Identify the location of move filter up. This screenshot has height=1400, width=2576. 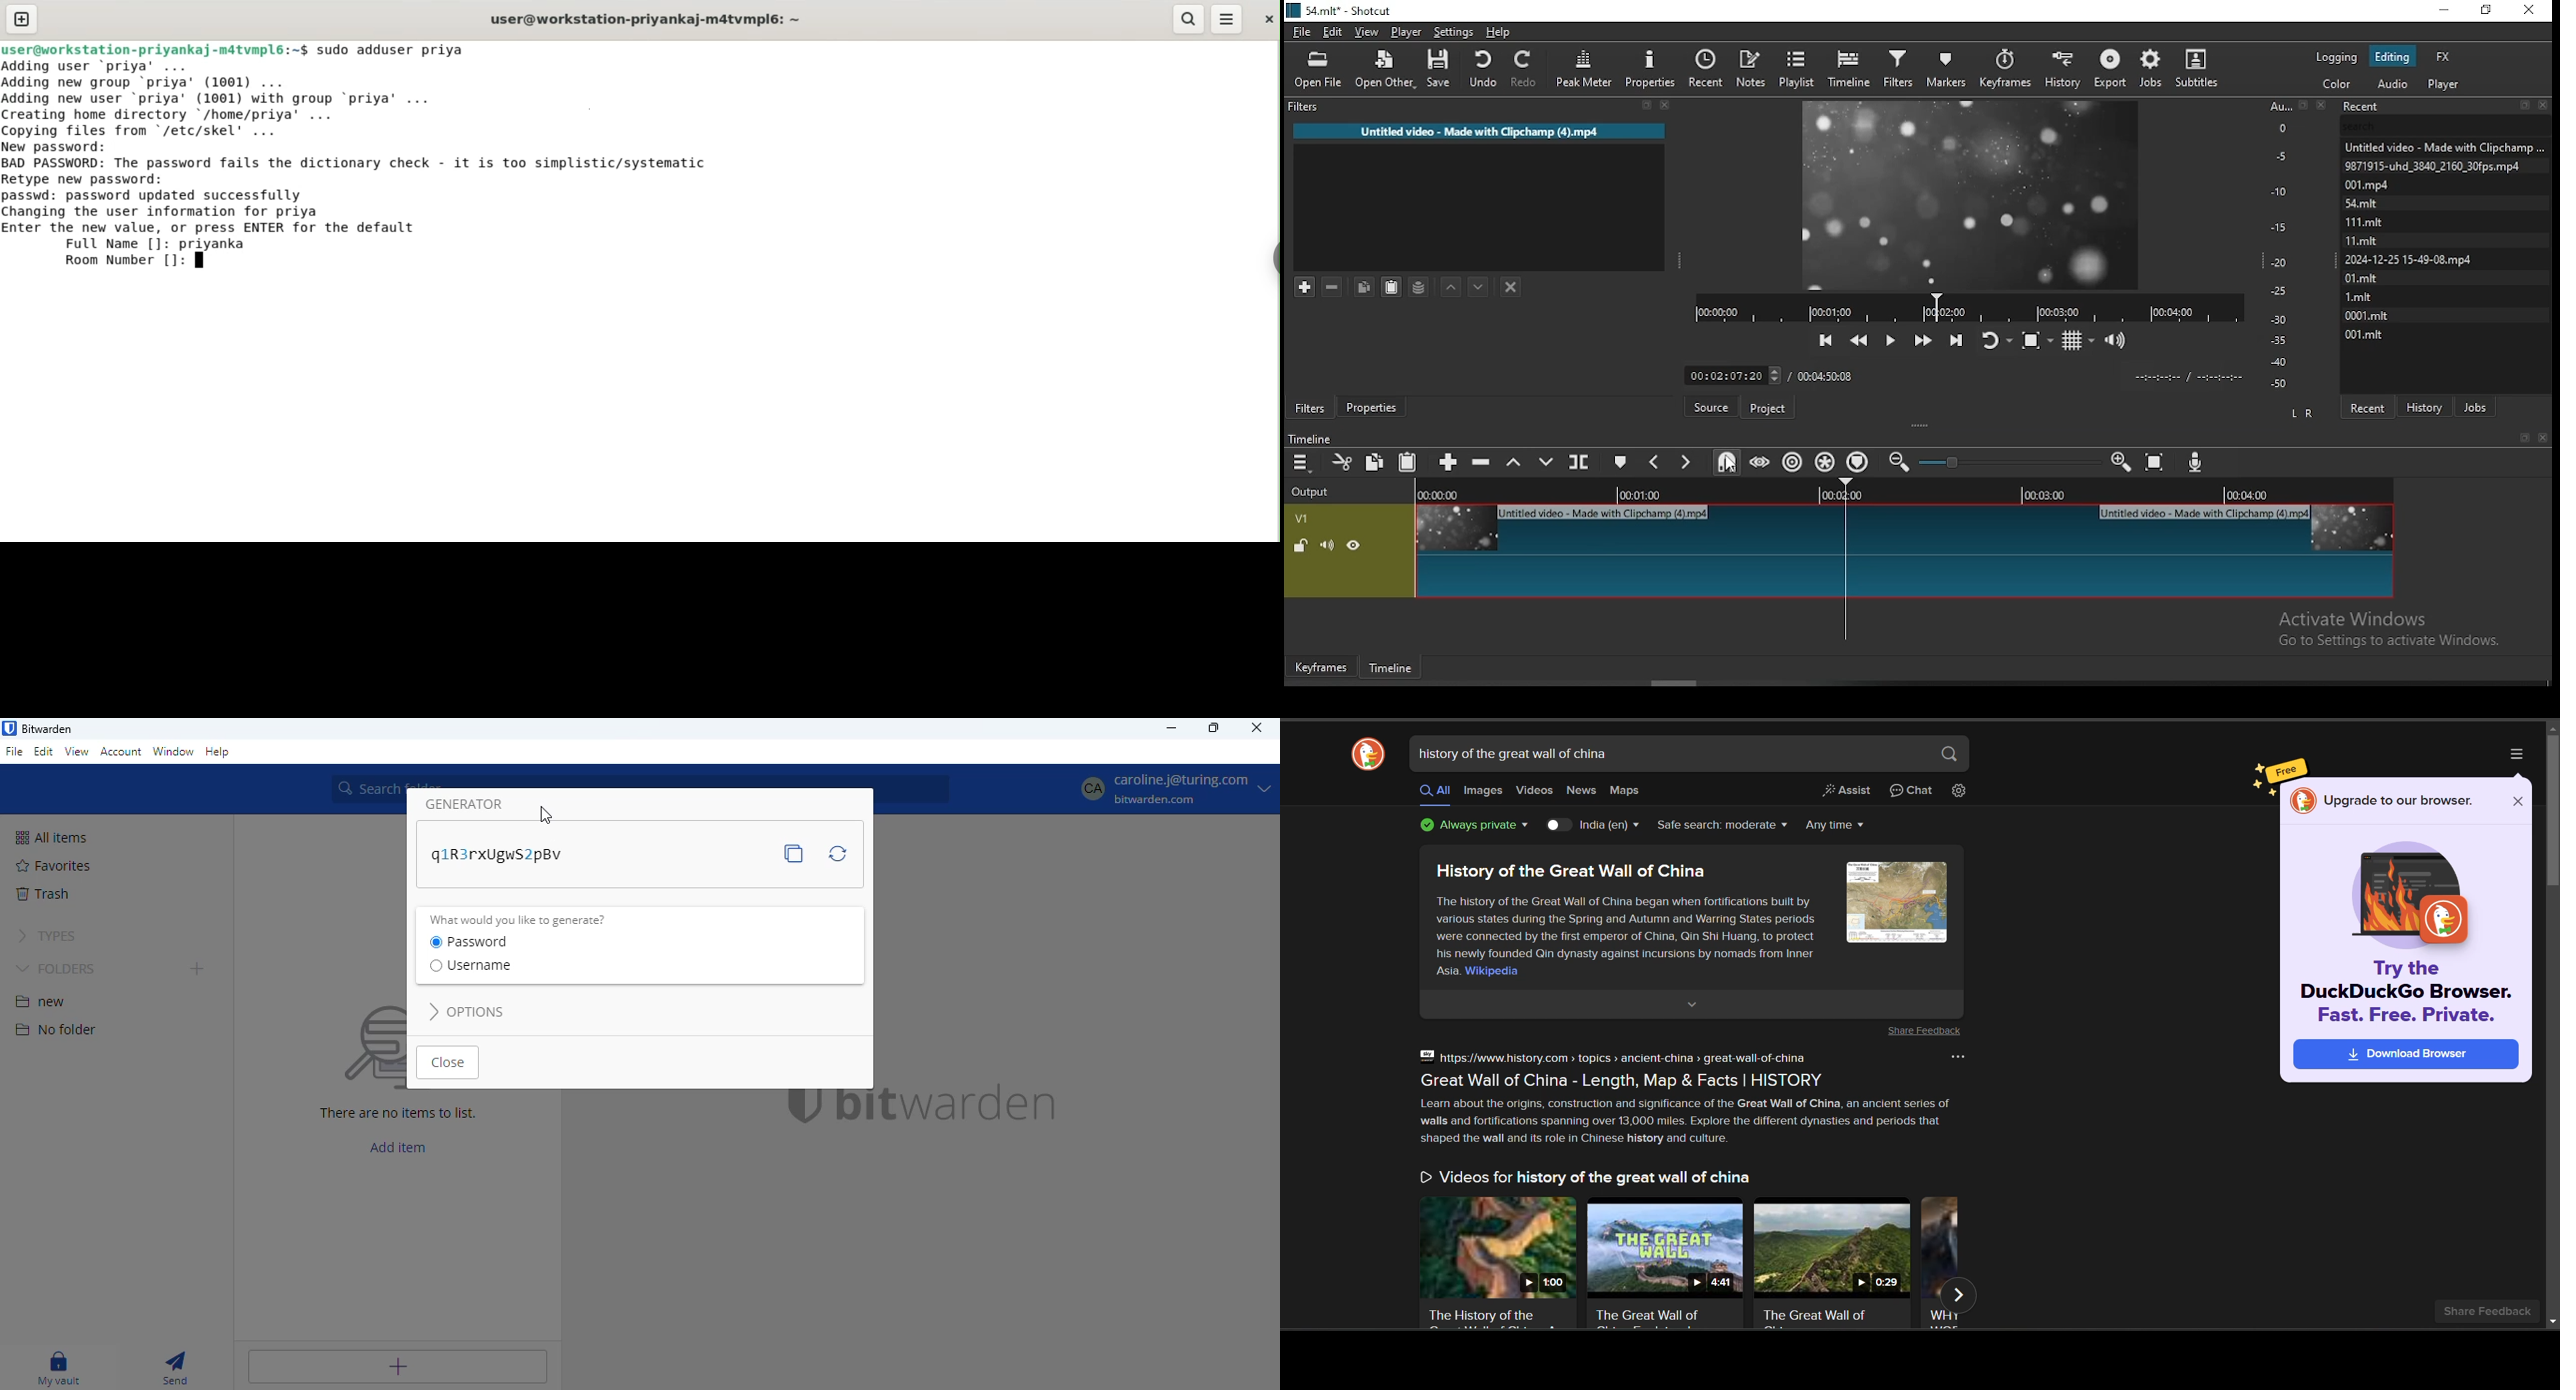
(1453, 285).